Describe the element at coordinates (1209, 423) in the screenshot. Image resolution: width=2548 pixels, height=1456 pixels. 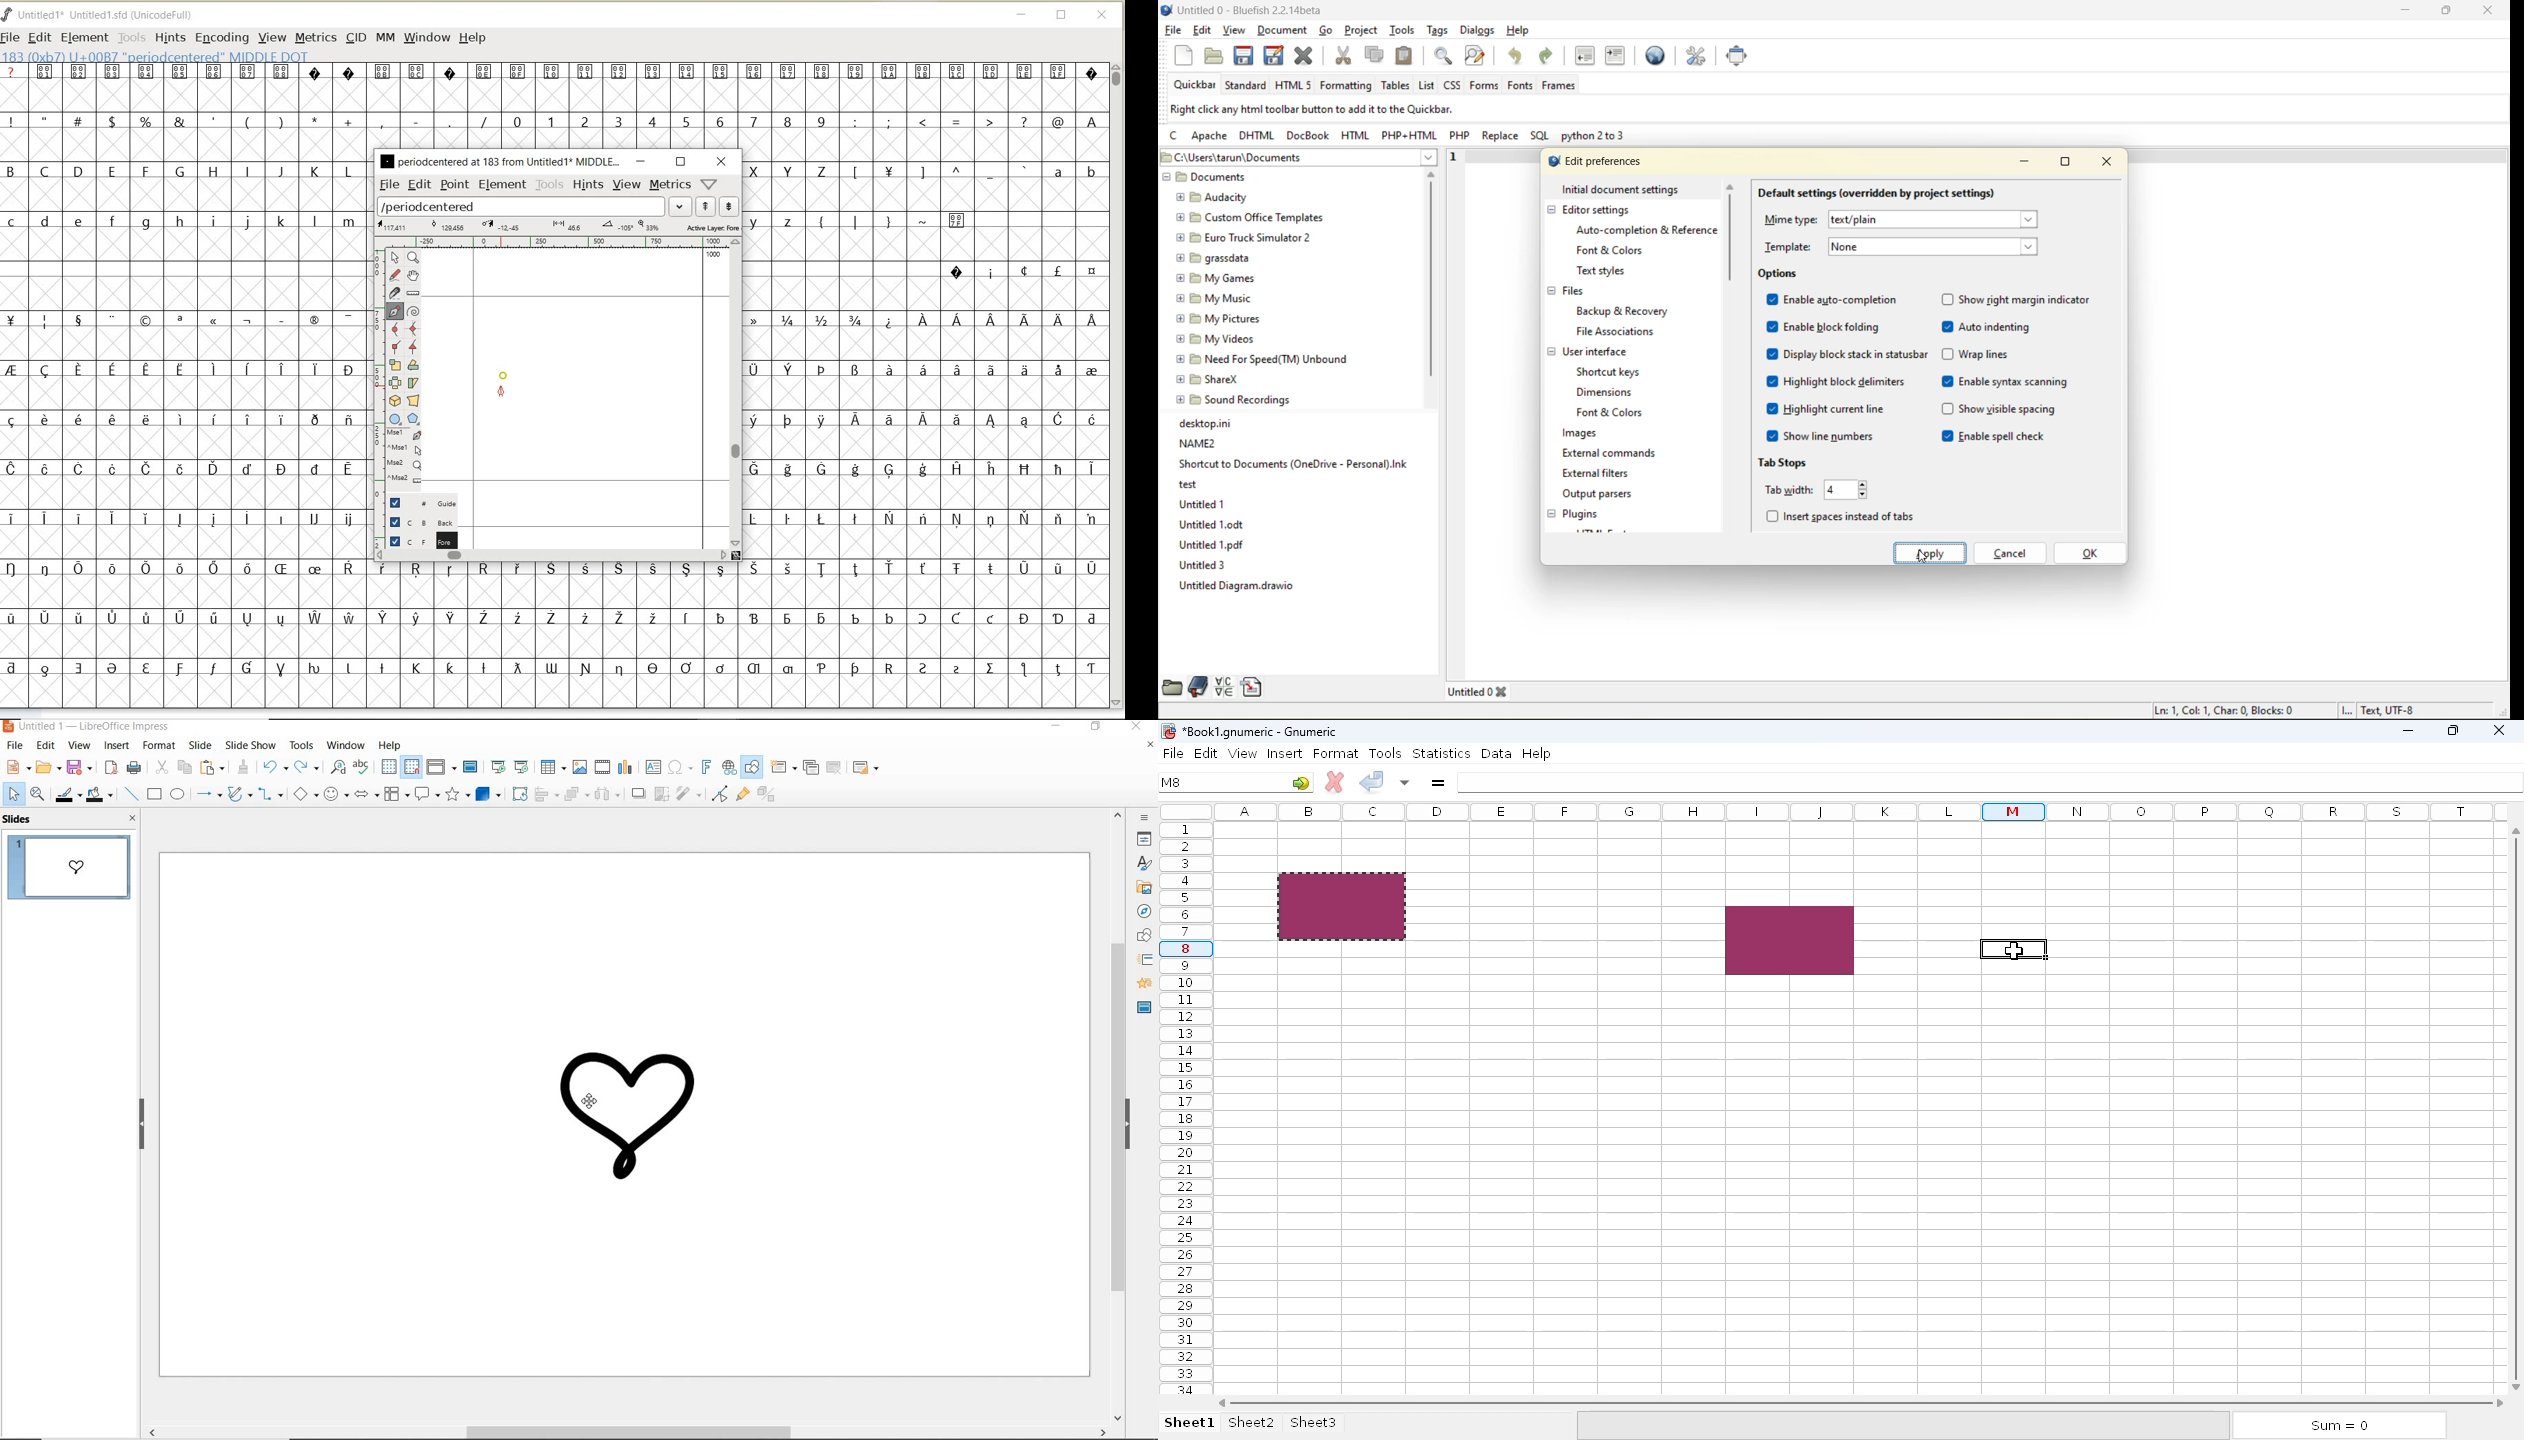
I see `desktop.ini` at that location.